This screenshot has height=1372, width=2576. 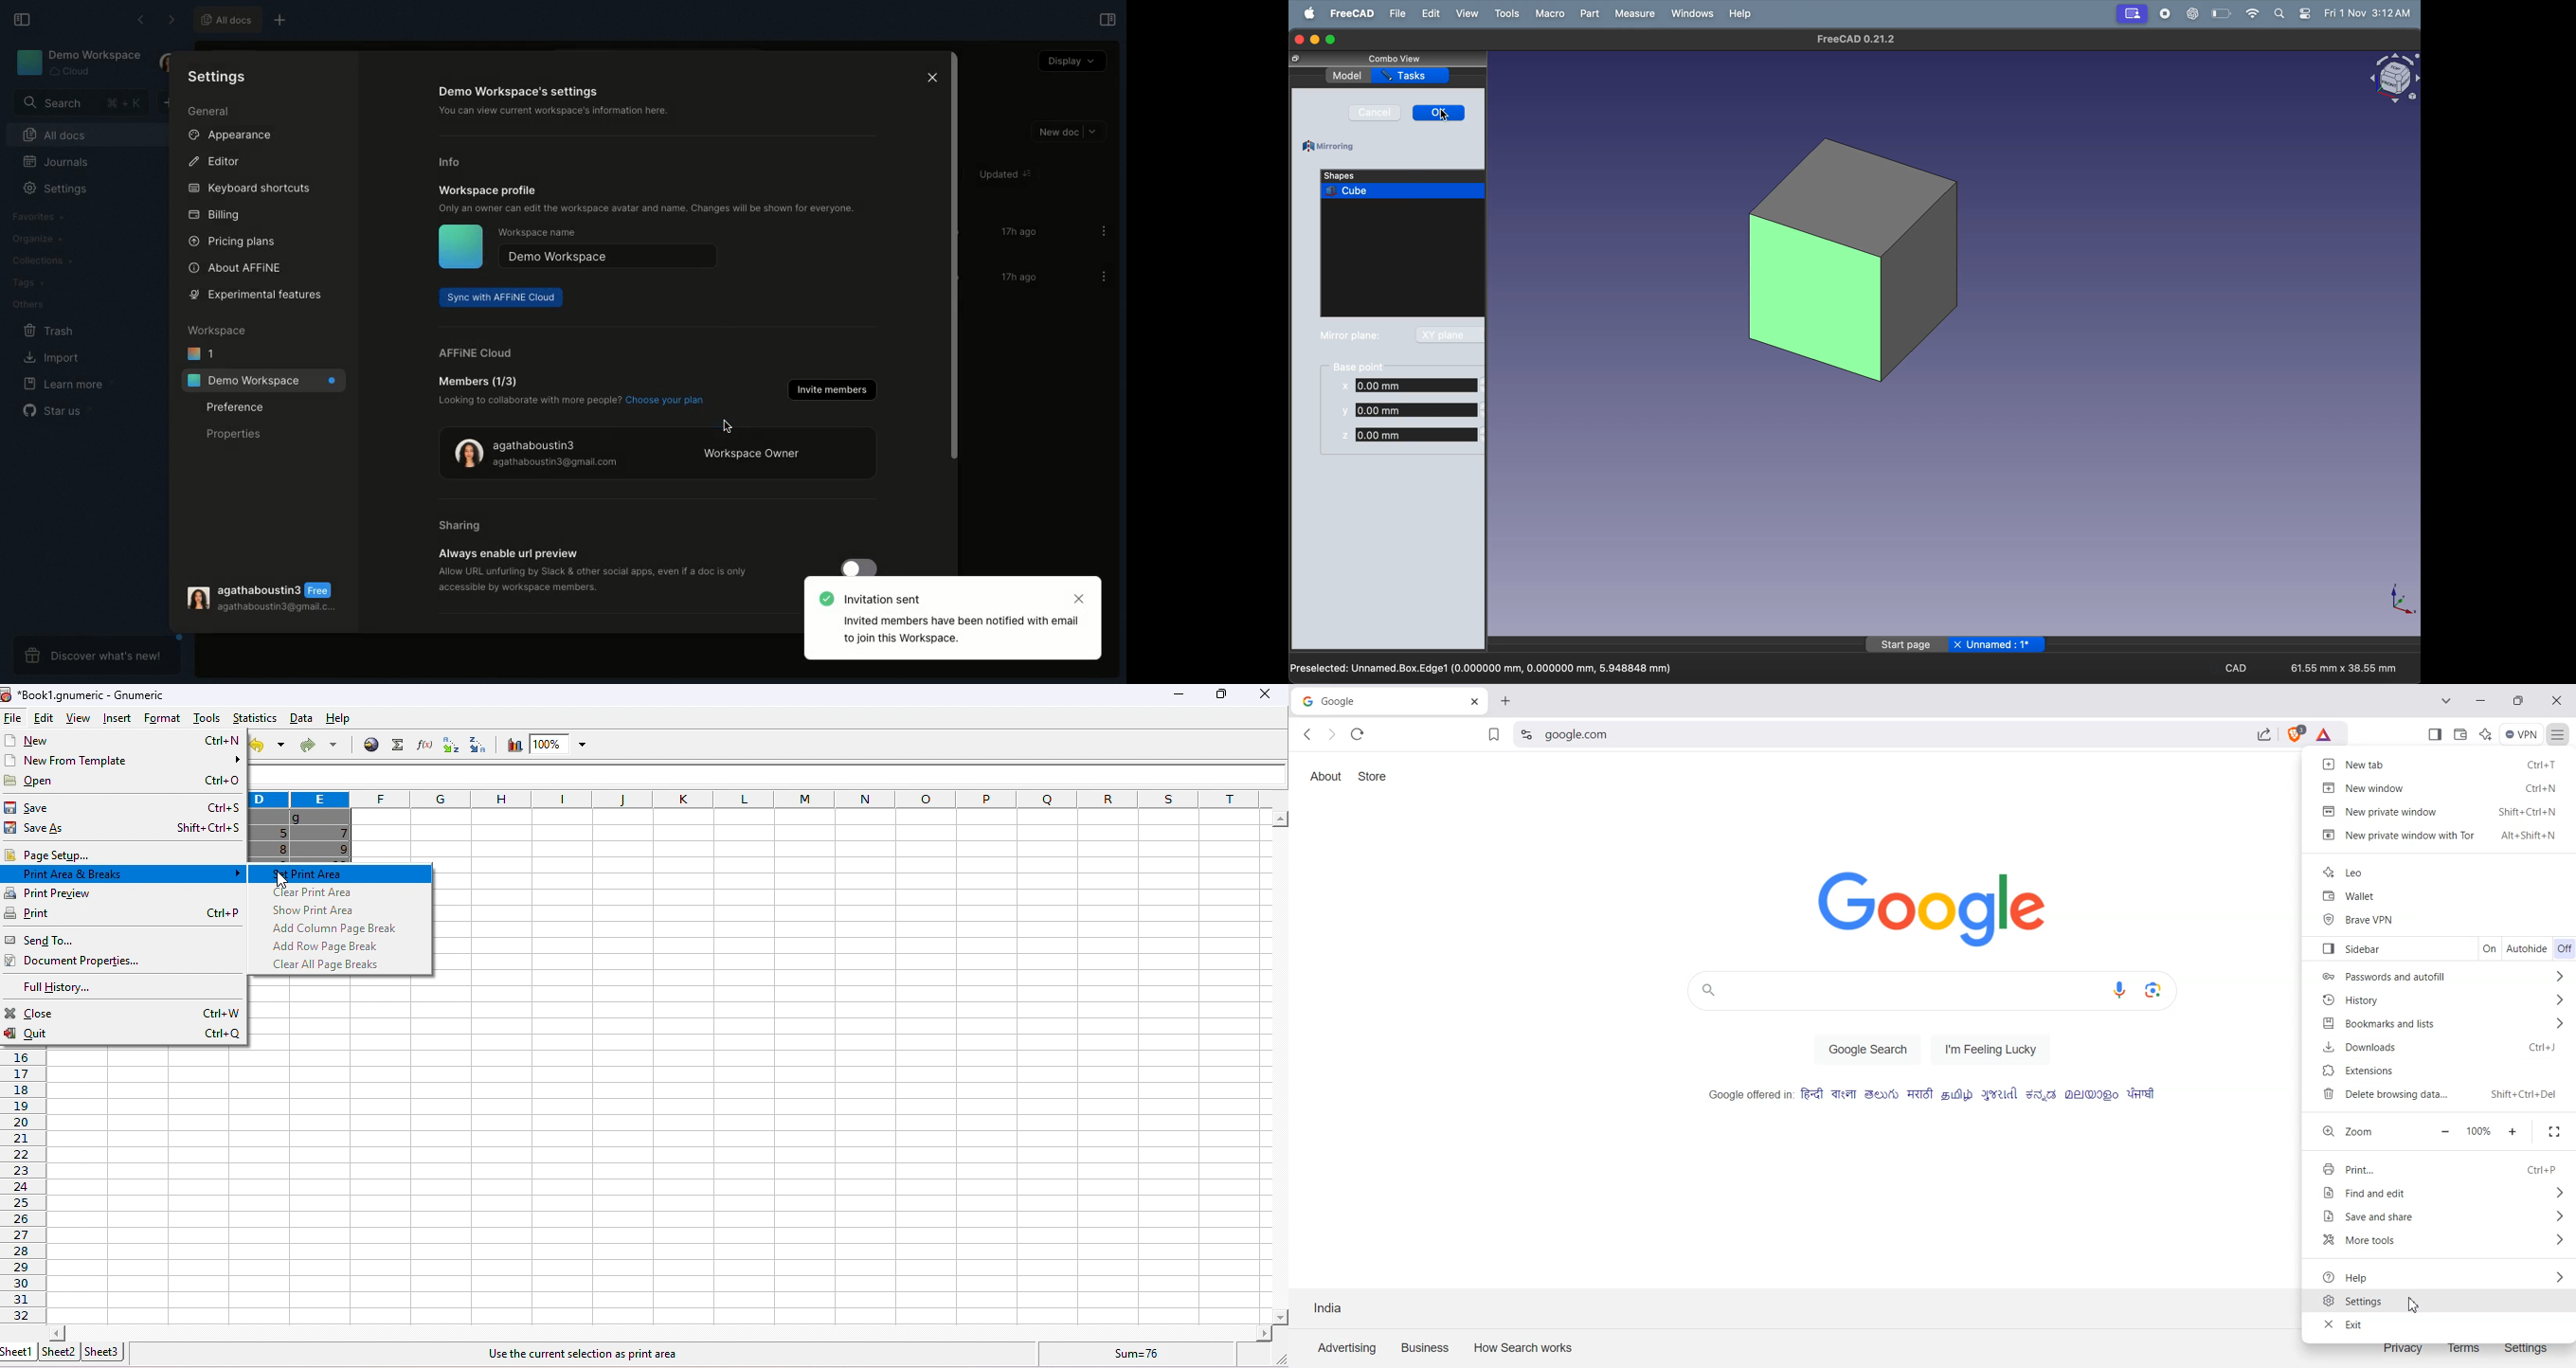 What do you see at coordinates (655, 208) in the screenshot?
I see `Only an owner can edit the workspace avatar and name. Changes will be shown for everyone.` at bounding box center [655, 208].